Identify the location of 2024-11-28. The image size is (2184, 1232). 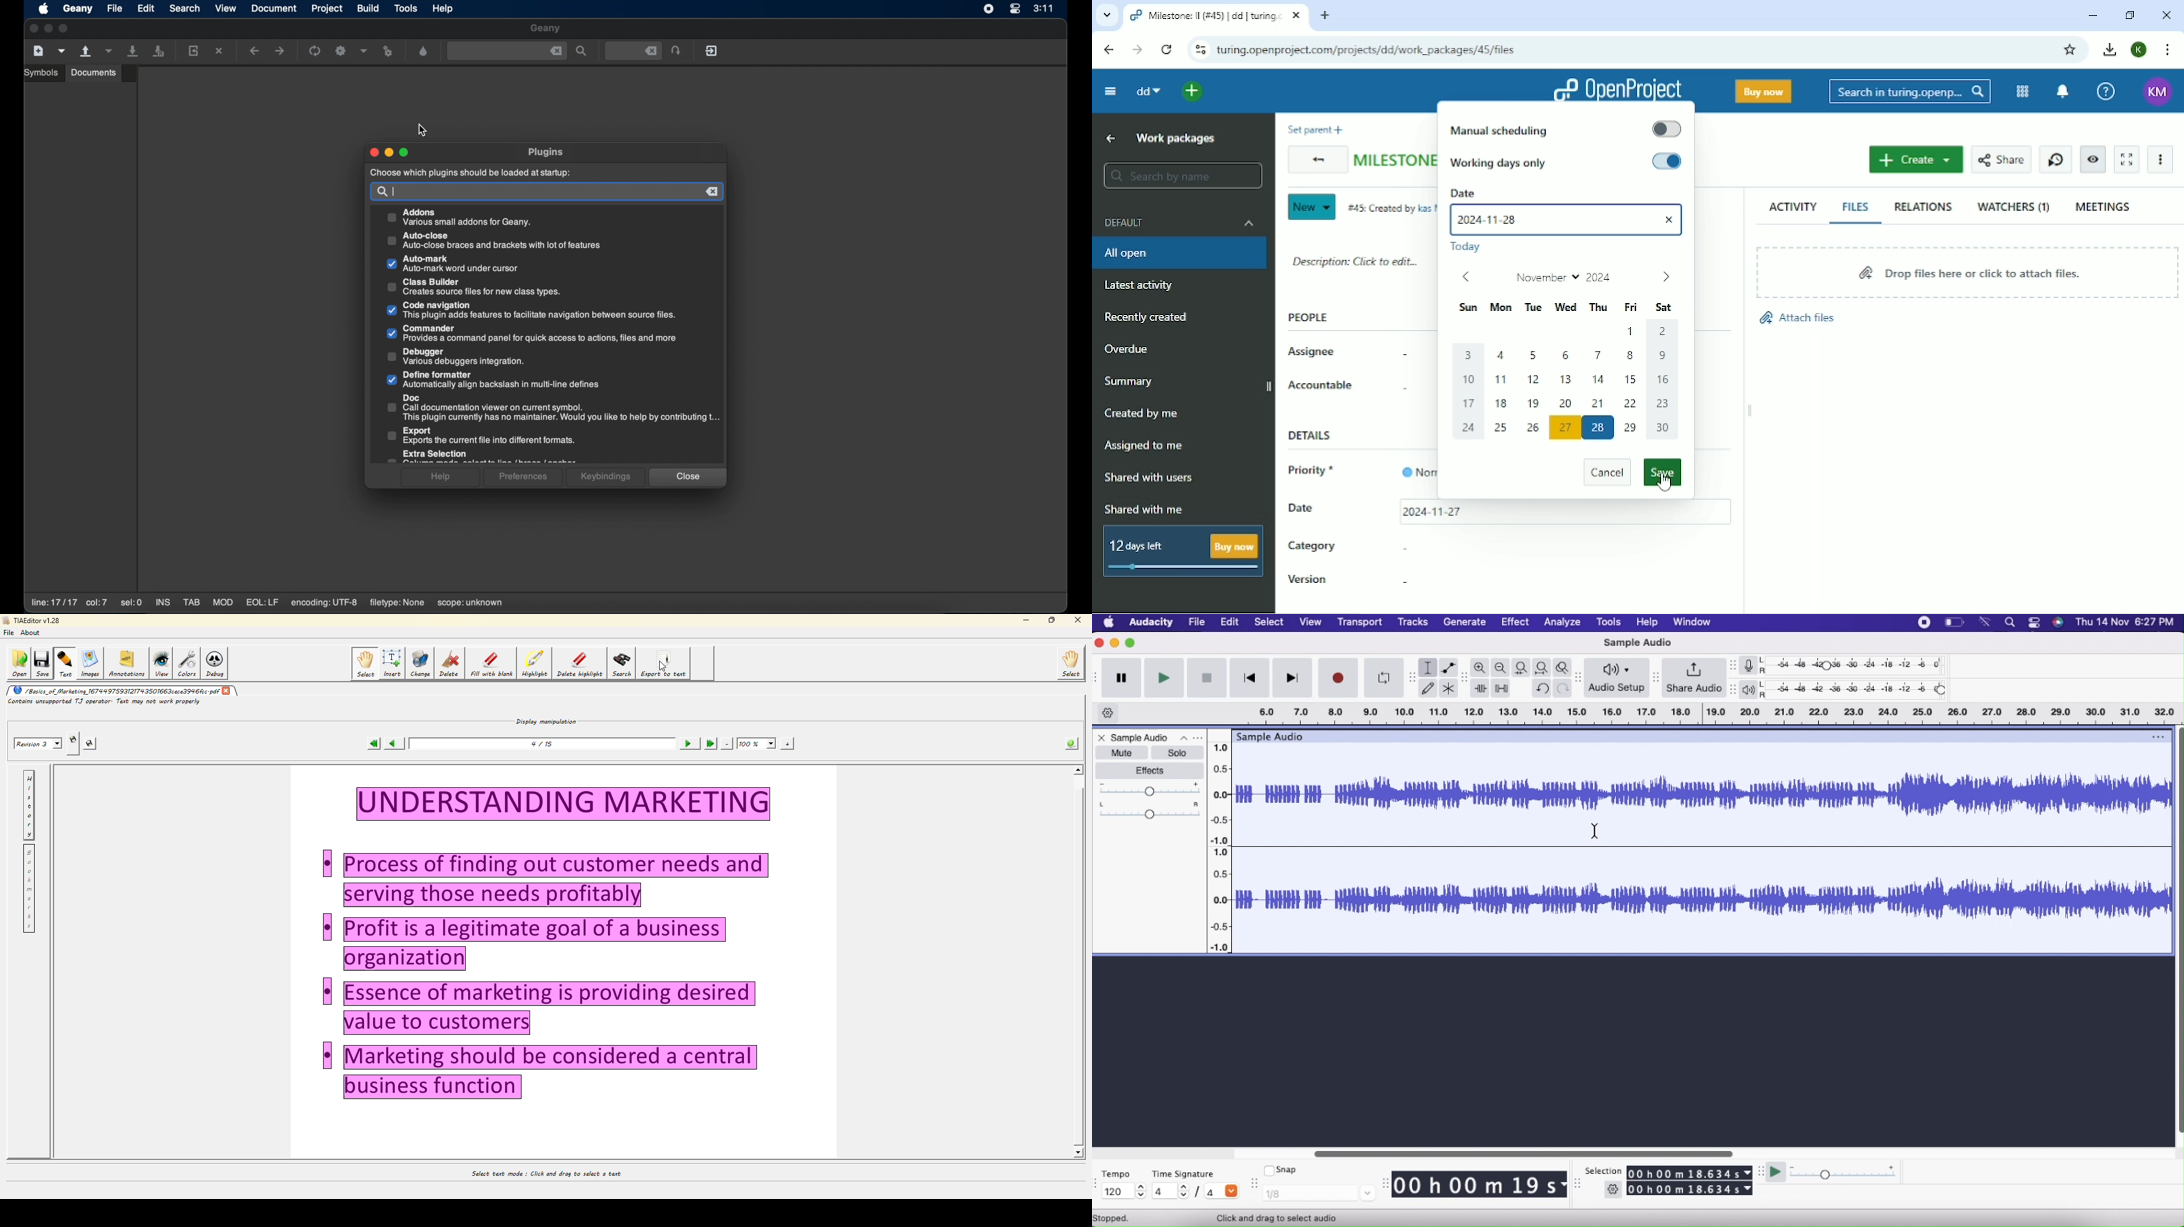
(1498, 221).